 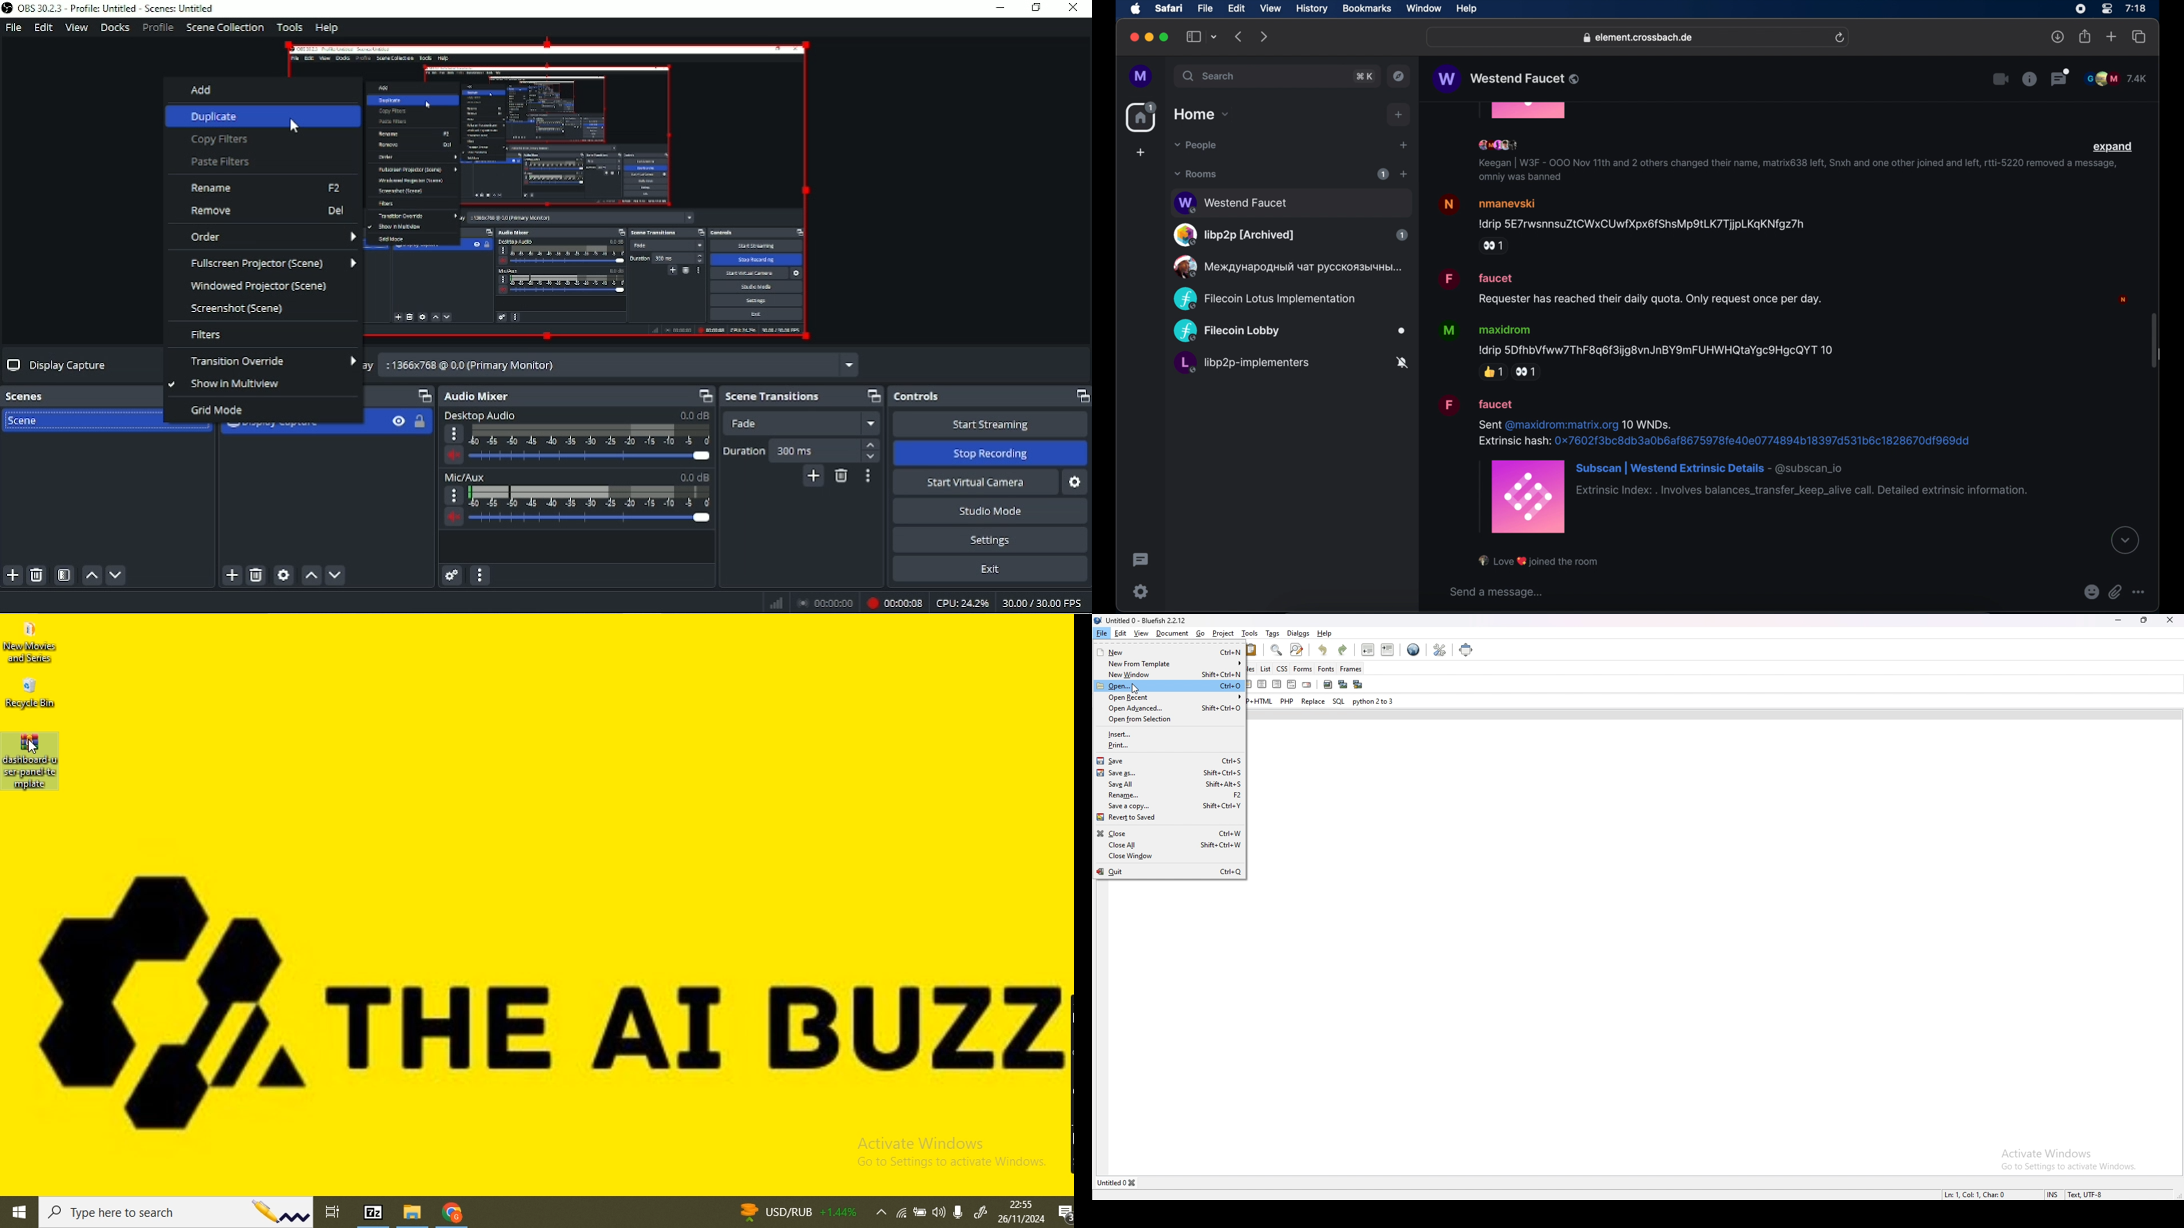 I want to click on Remove selected source(s), so click(x=256, y=576).